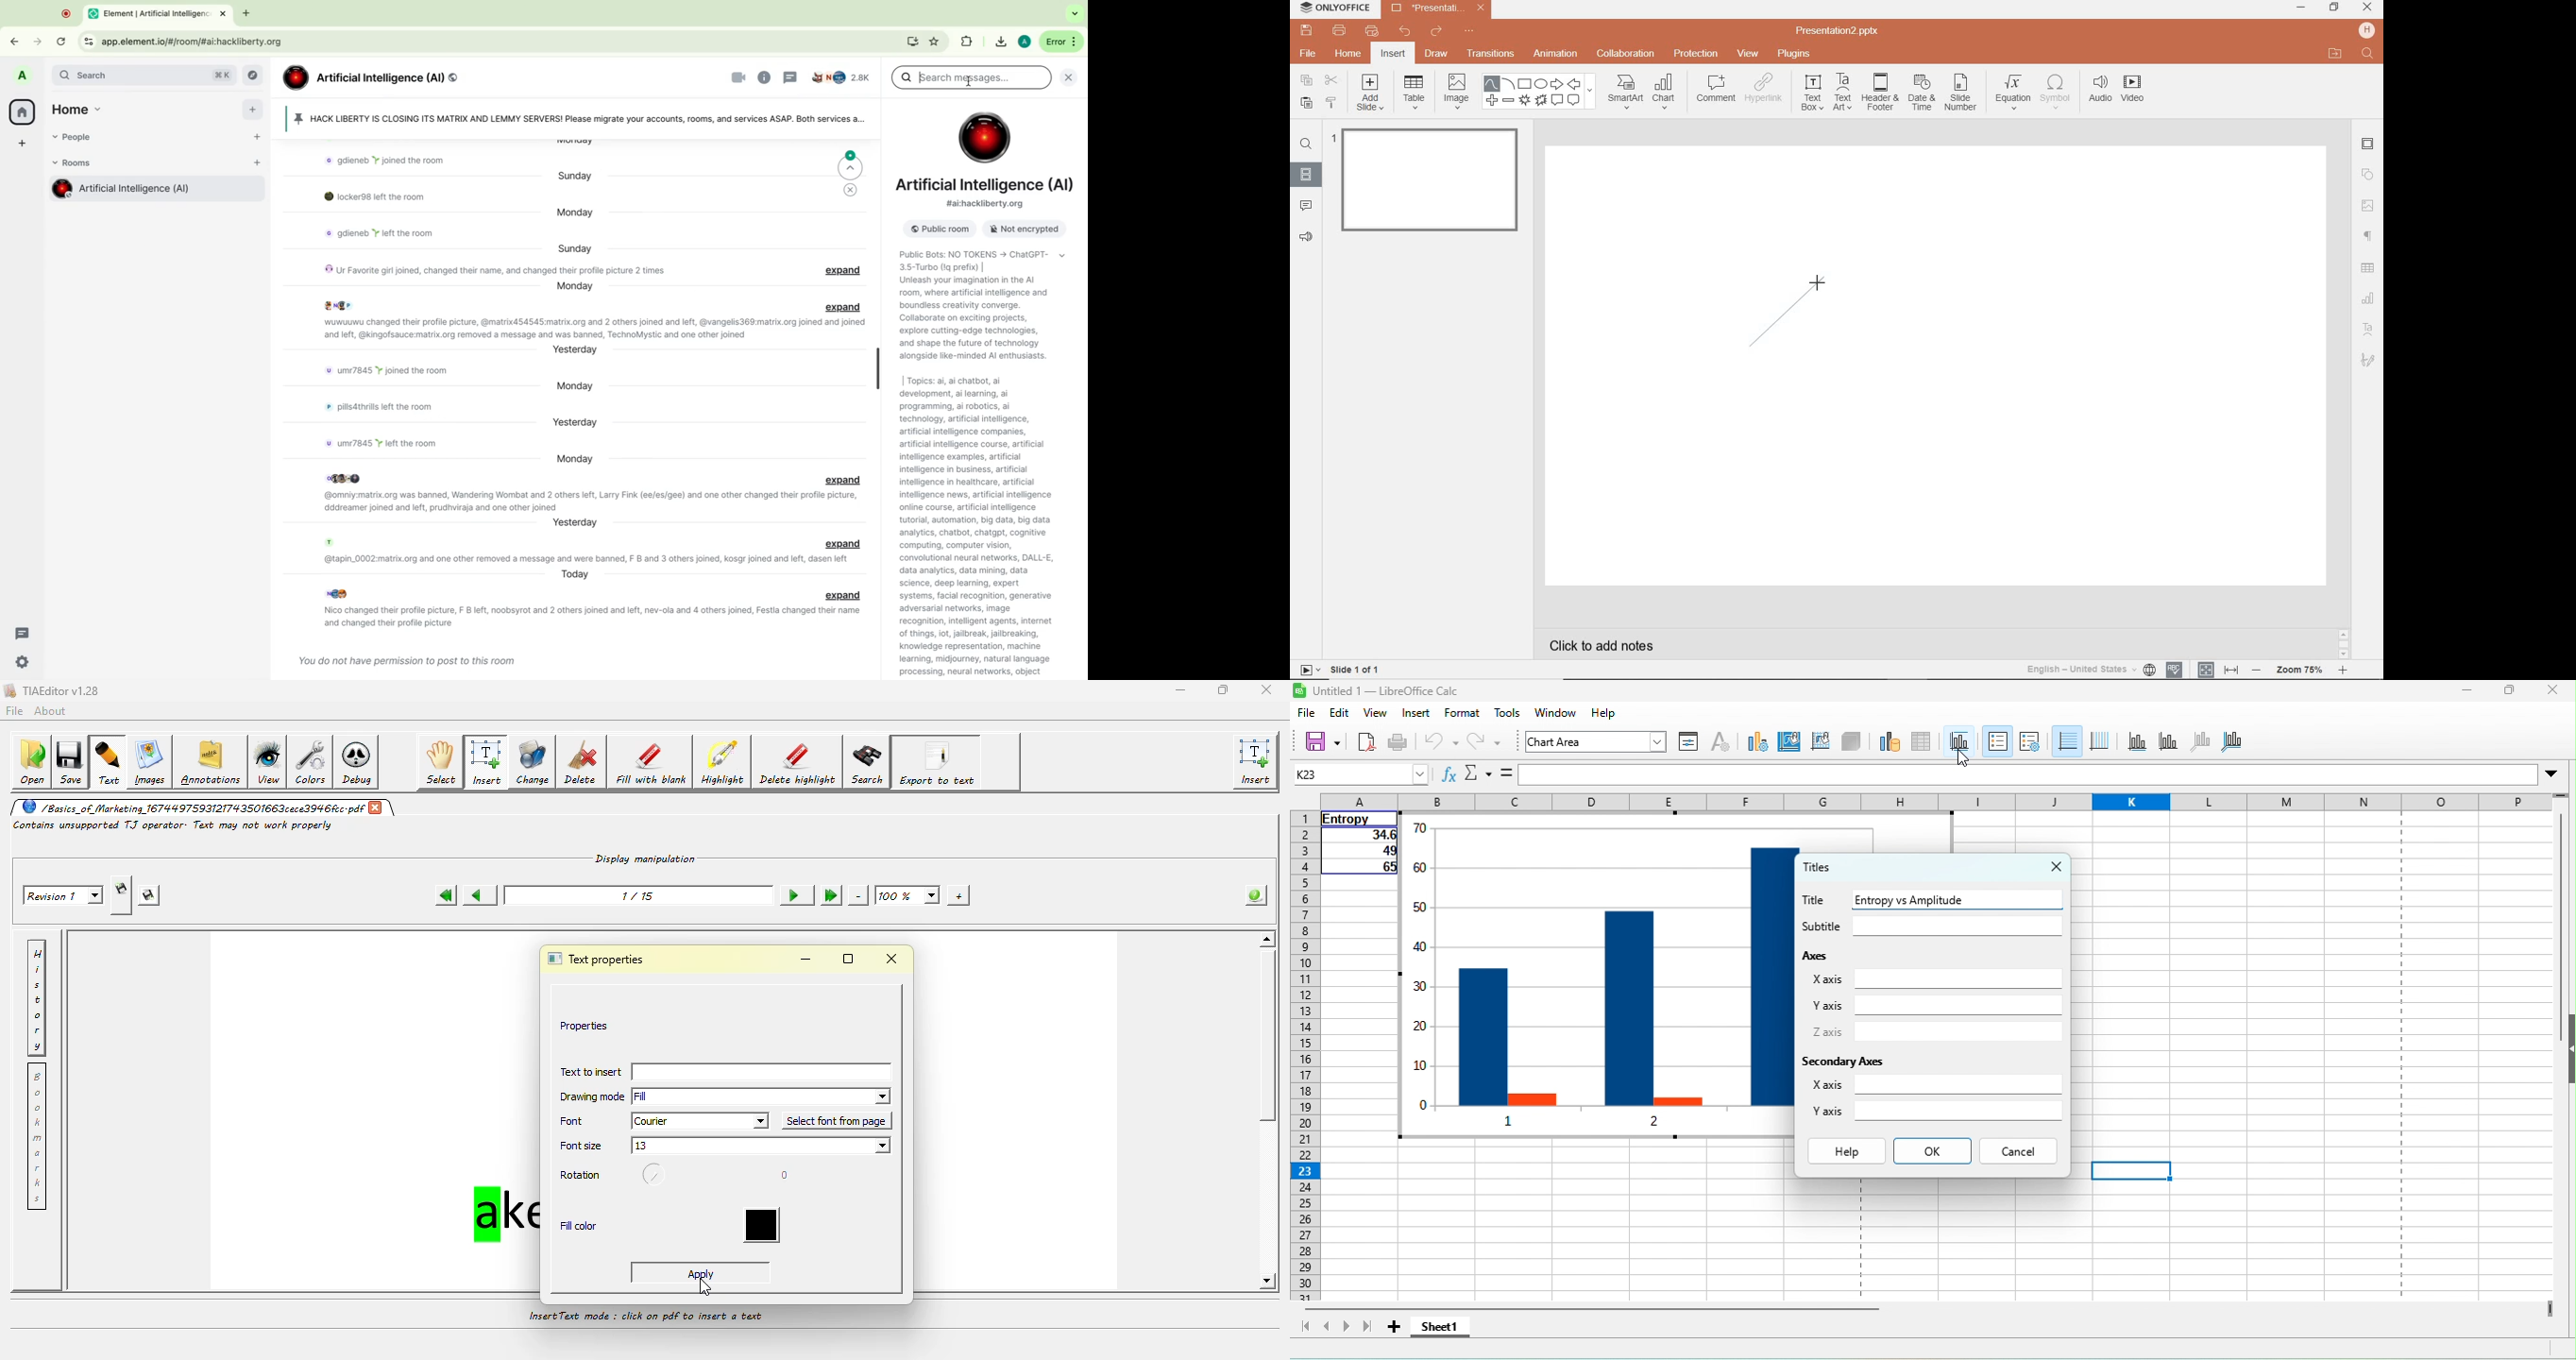 Image resolution: width=2576 pixels, height=1372 pixels. Describe the element at coordinates (574, 287) in the screenshot. I see `day` at that location.